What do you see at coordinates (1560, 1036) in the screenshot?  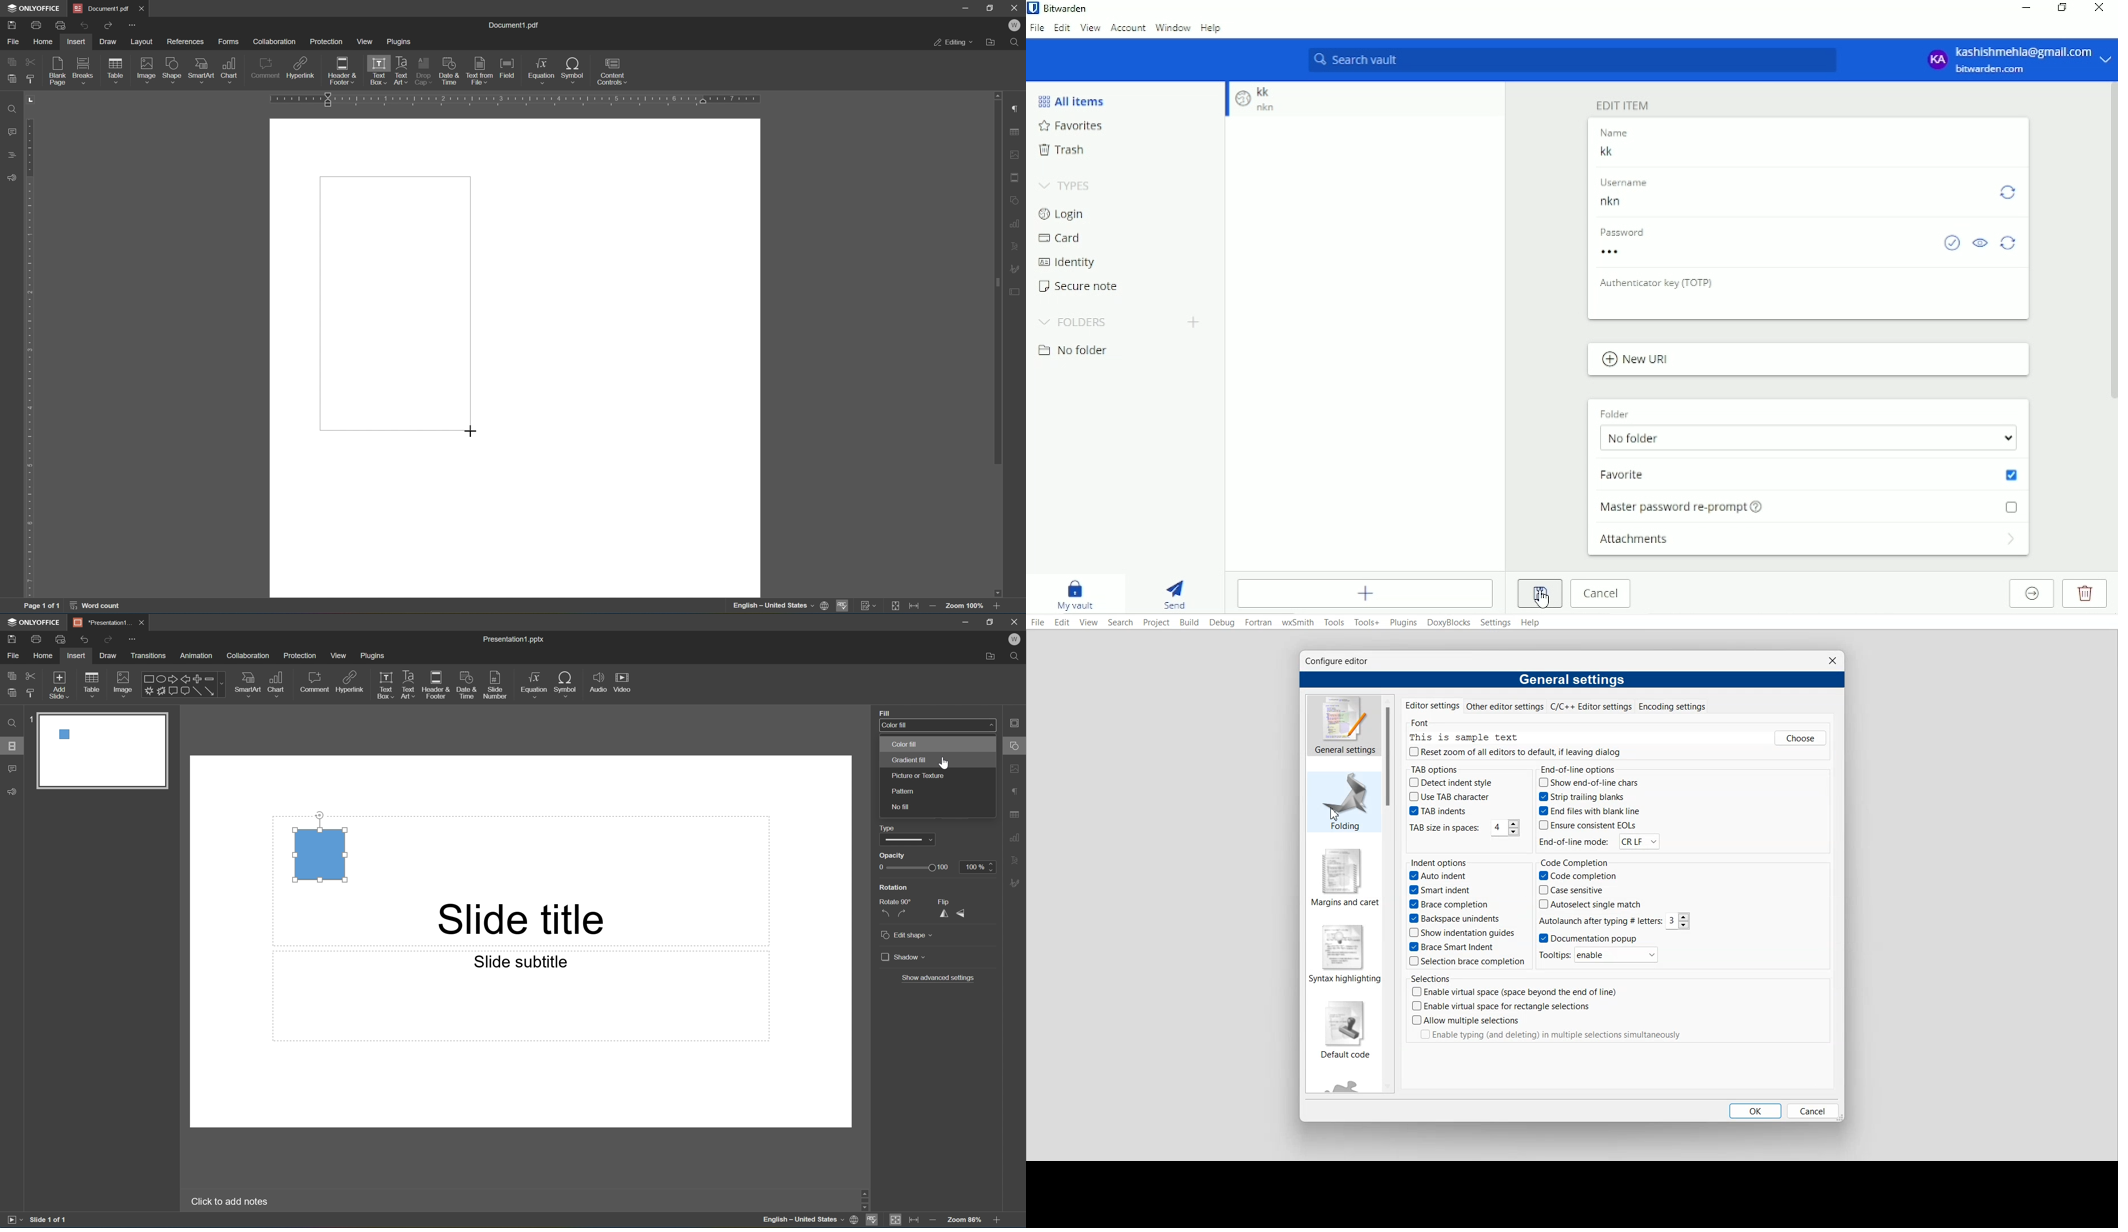 I see `|_| Enable typing (and deleting) in multiple selections simultaneously` at bounding box center [1560, 1036].